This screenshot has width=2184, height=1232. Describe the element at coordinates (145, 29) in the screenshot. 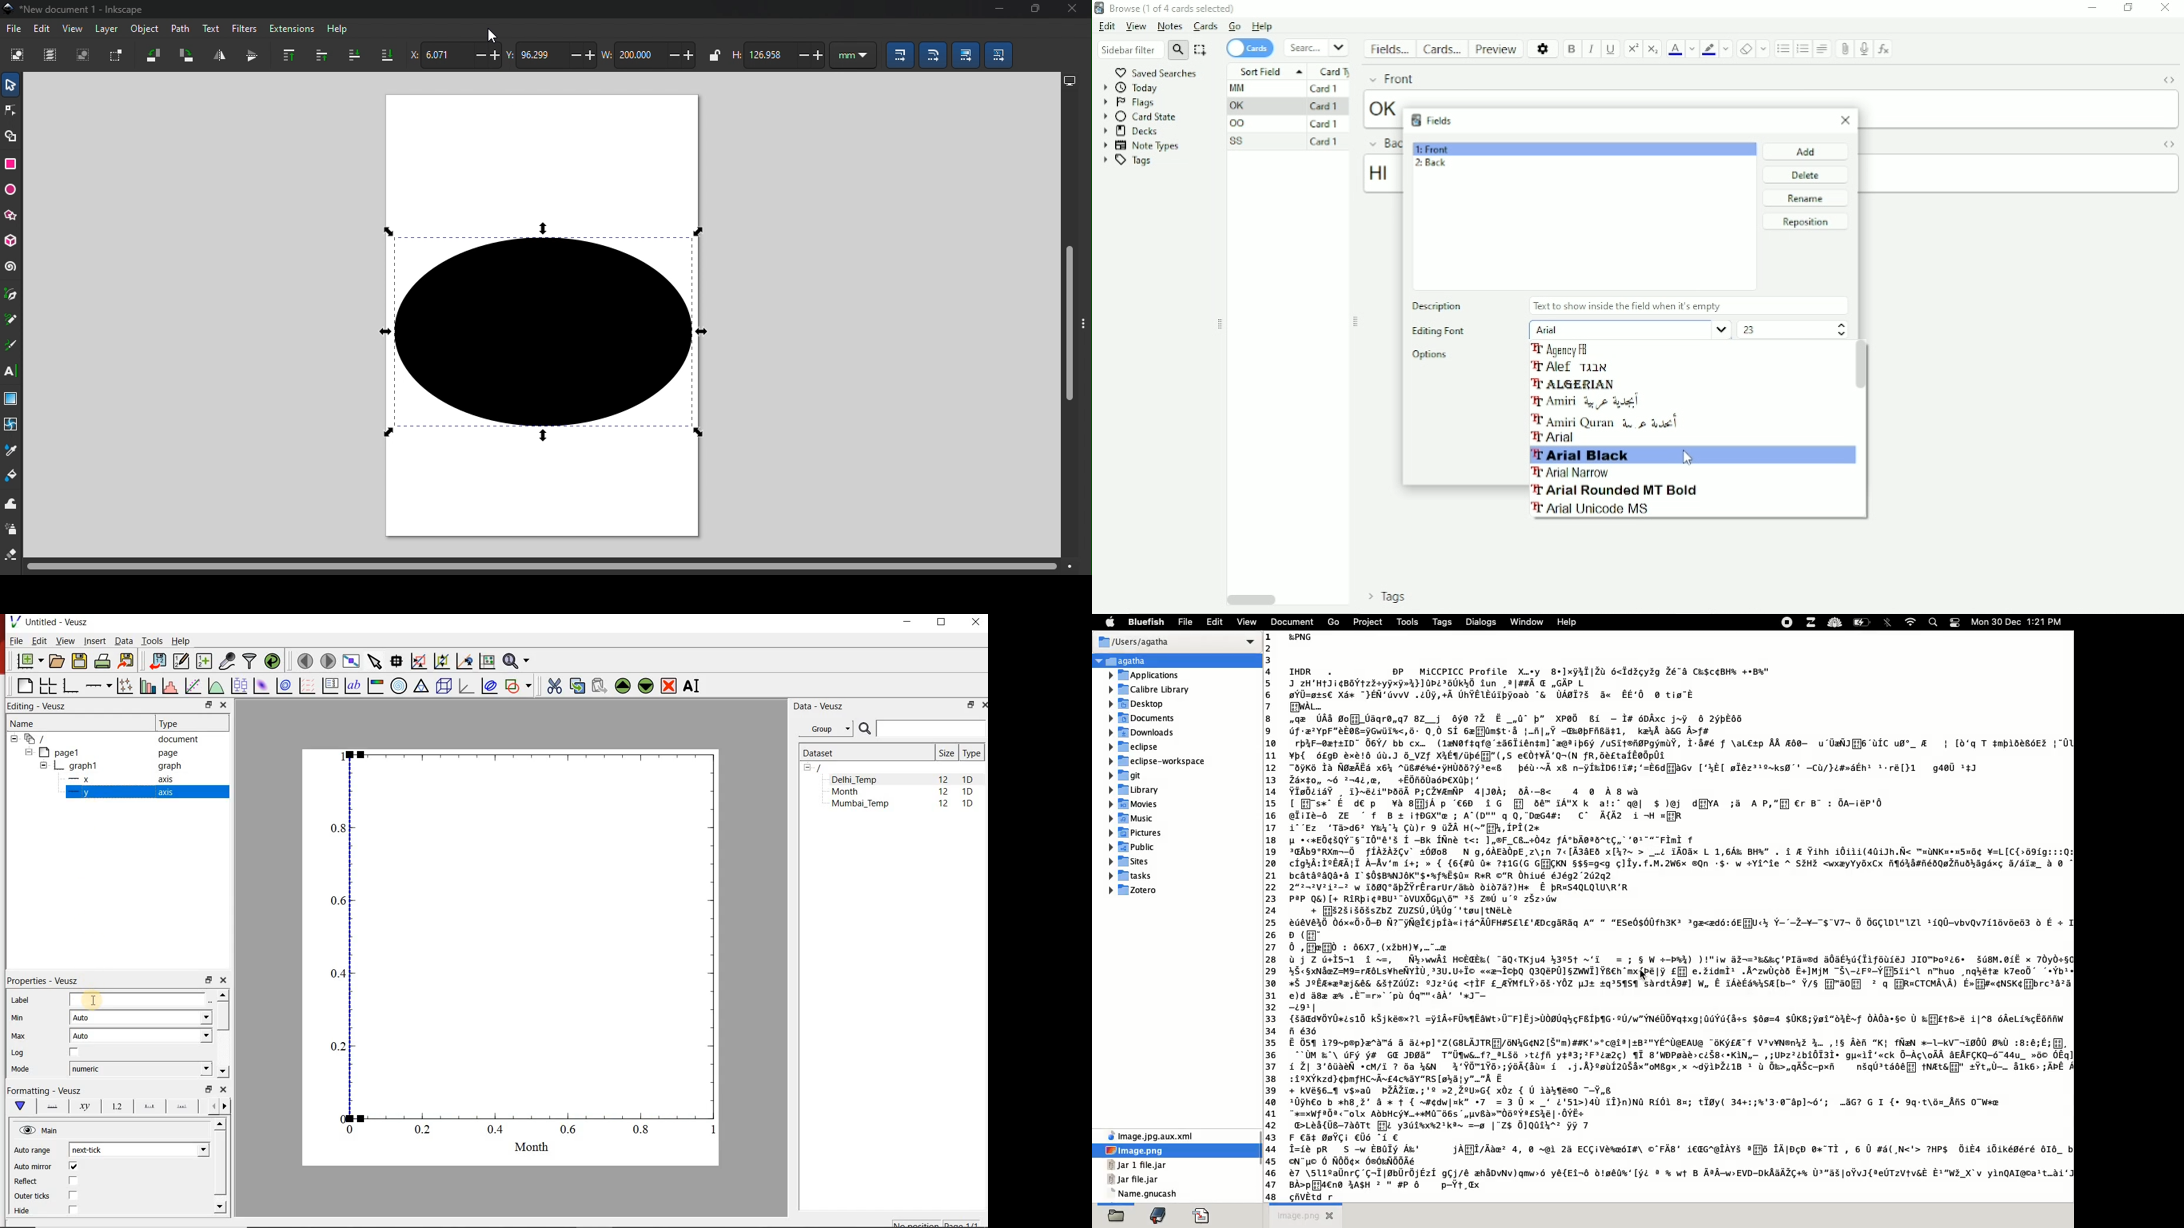

I see `Object` at that location.